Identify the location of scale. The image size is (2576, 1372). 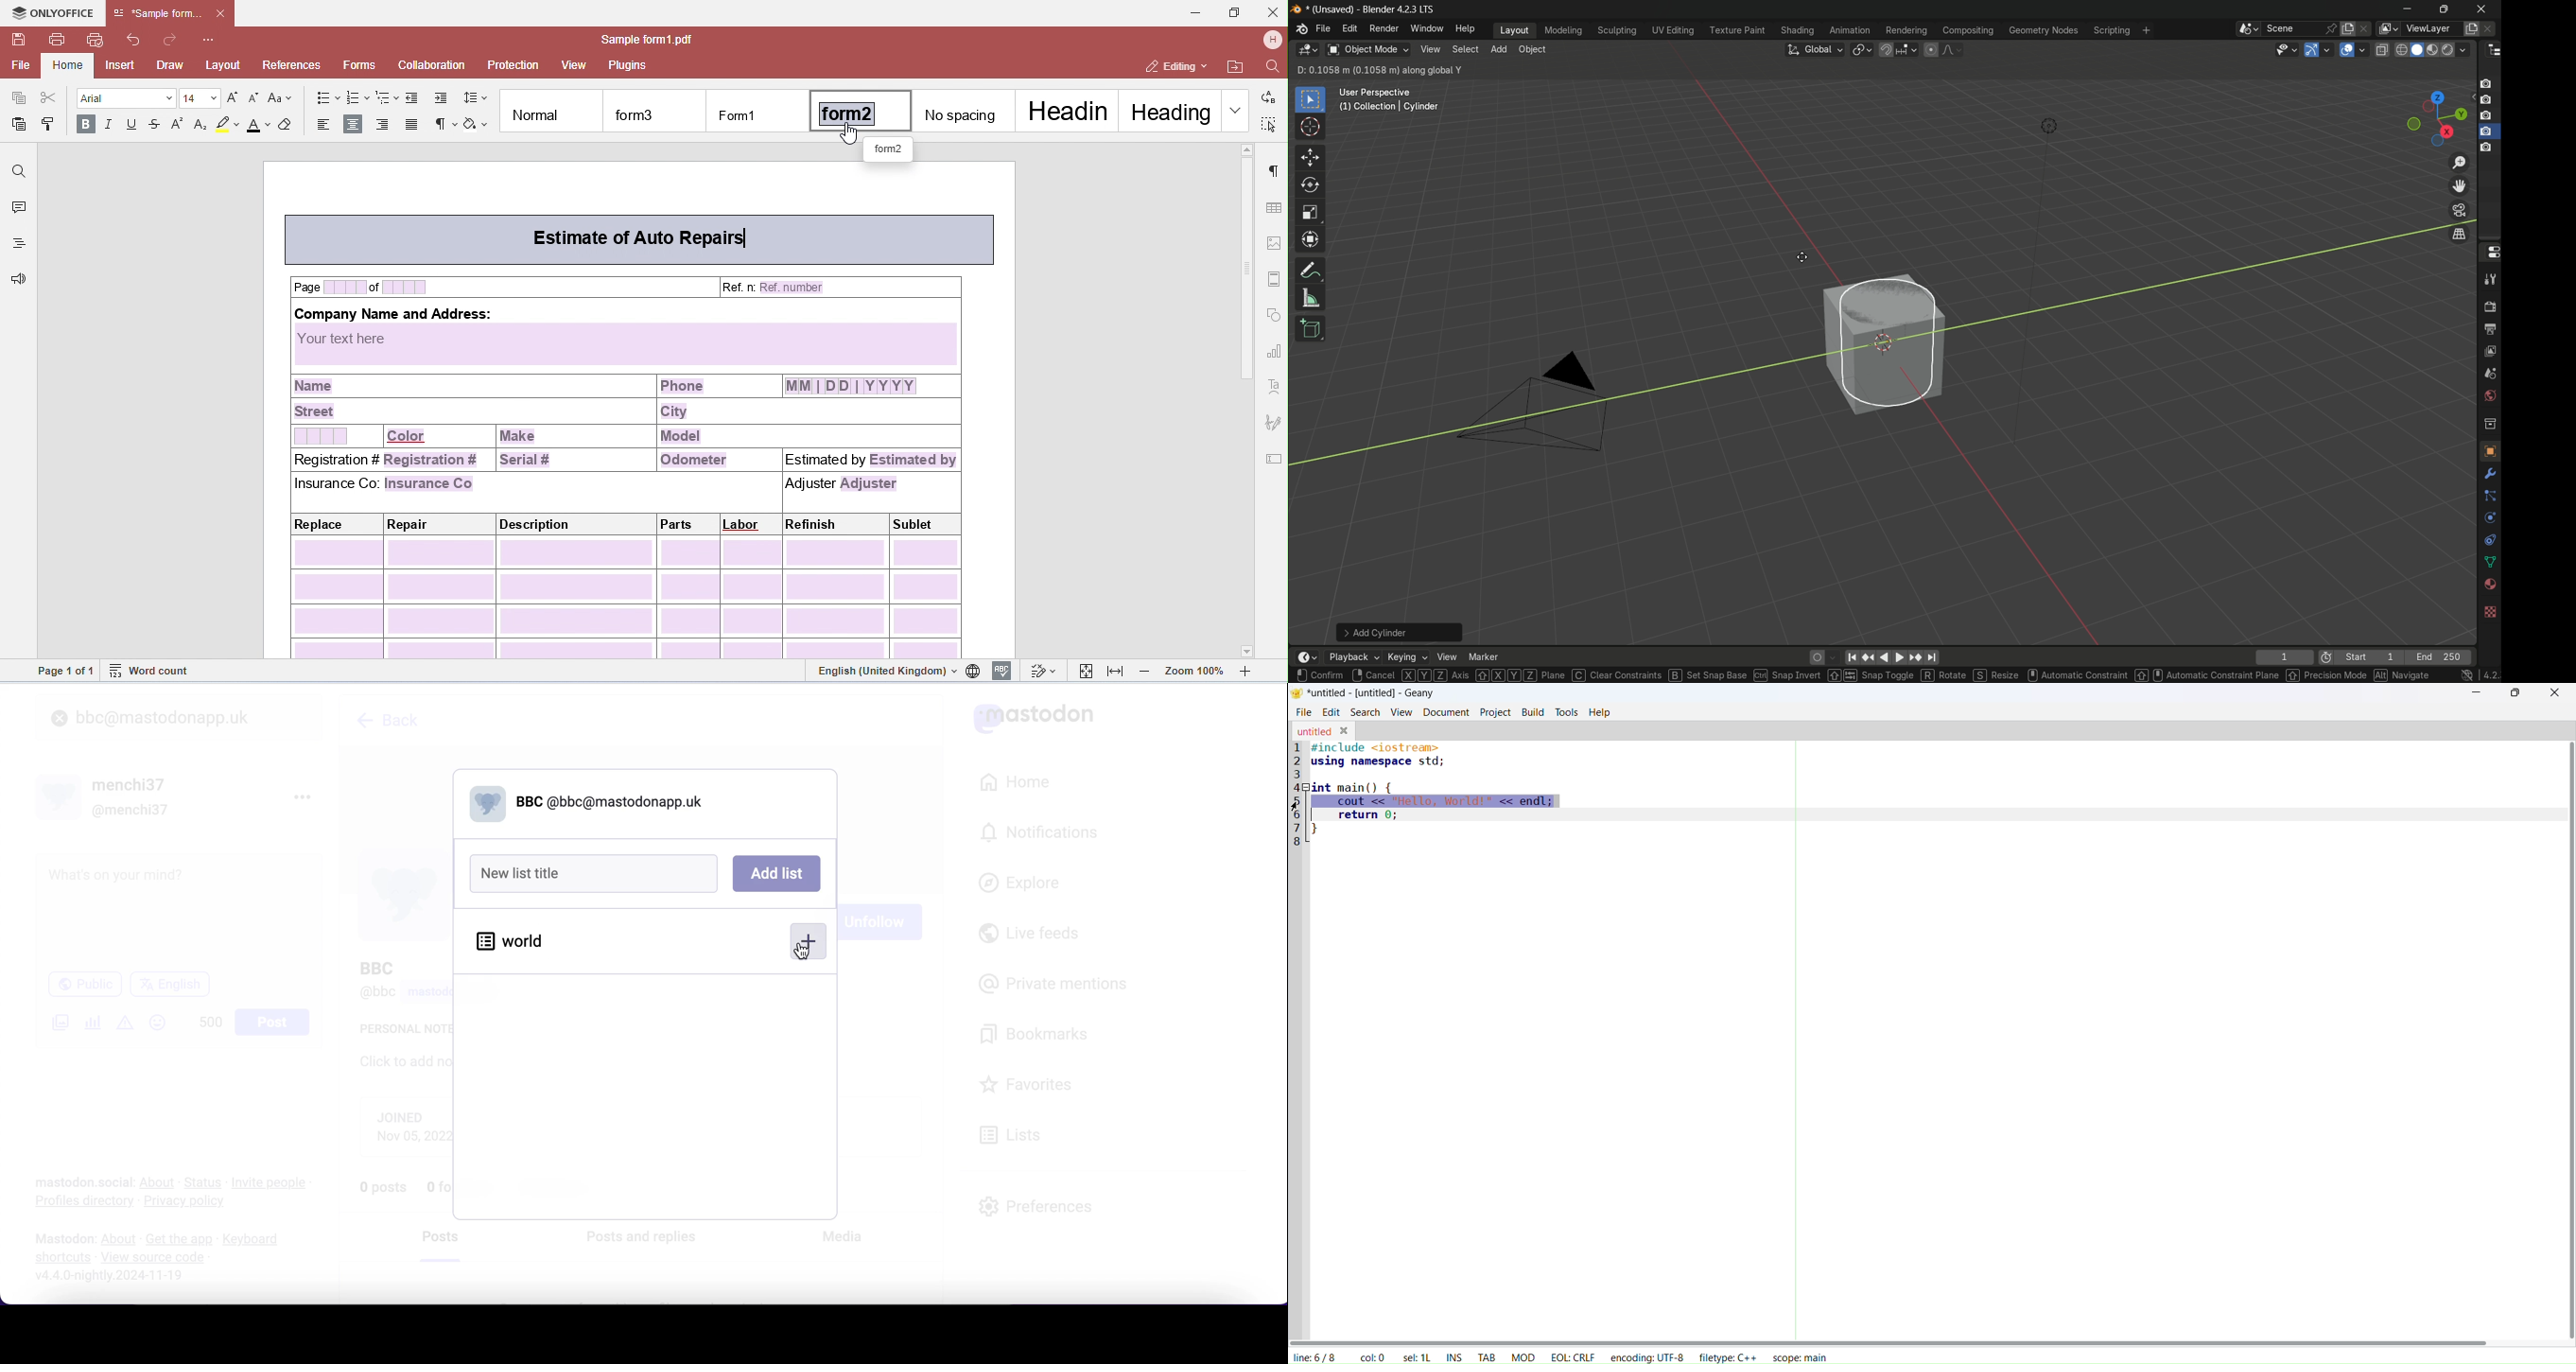
(1309, 212).